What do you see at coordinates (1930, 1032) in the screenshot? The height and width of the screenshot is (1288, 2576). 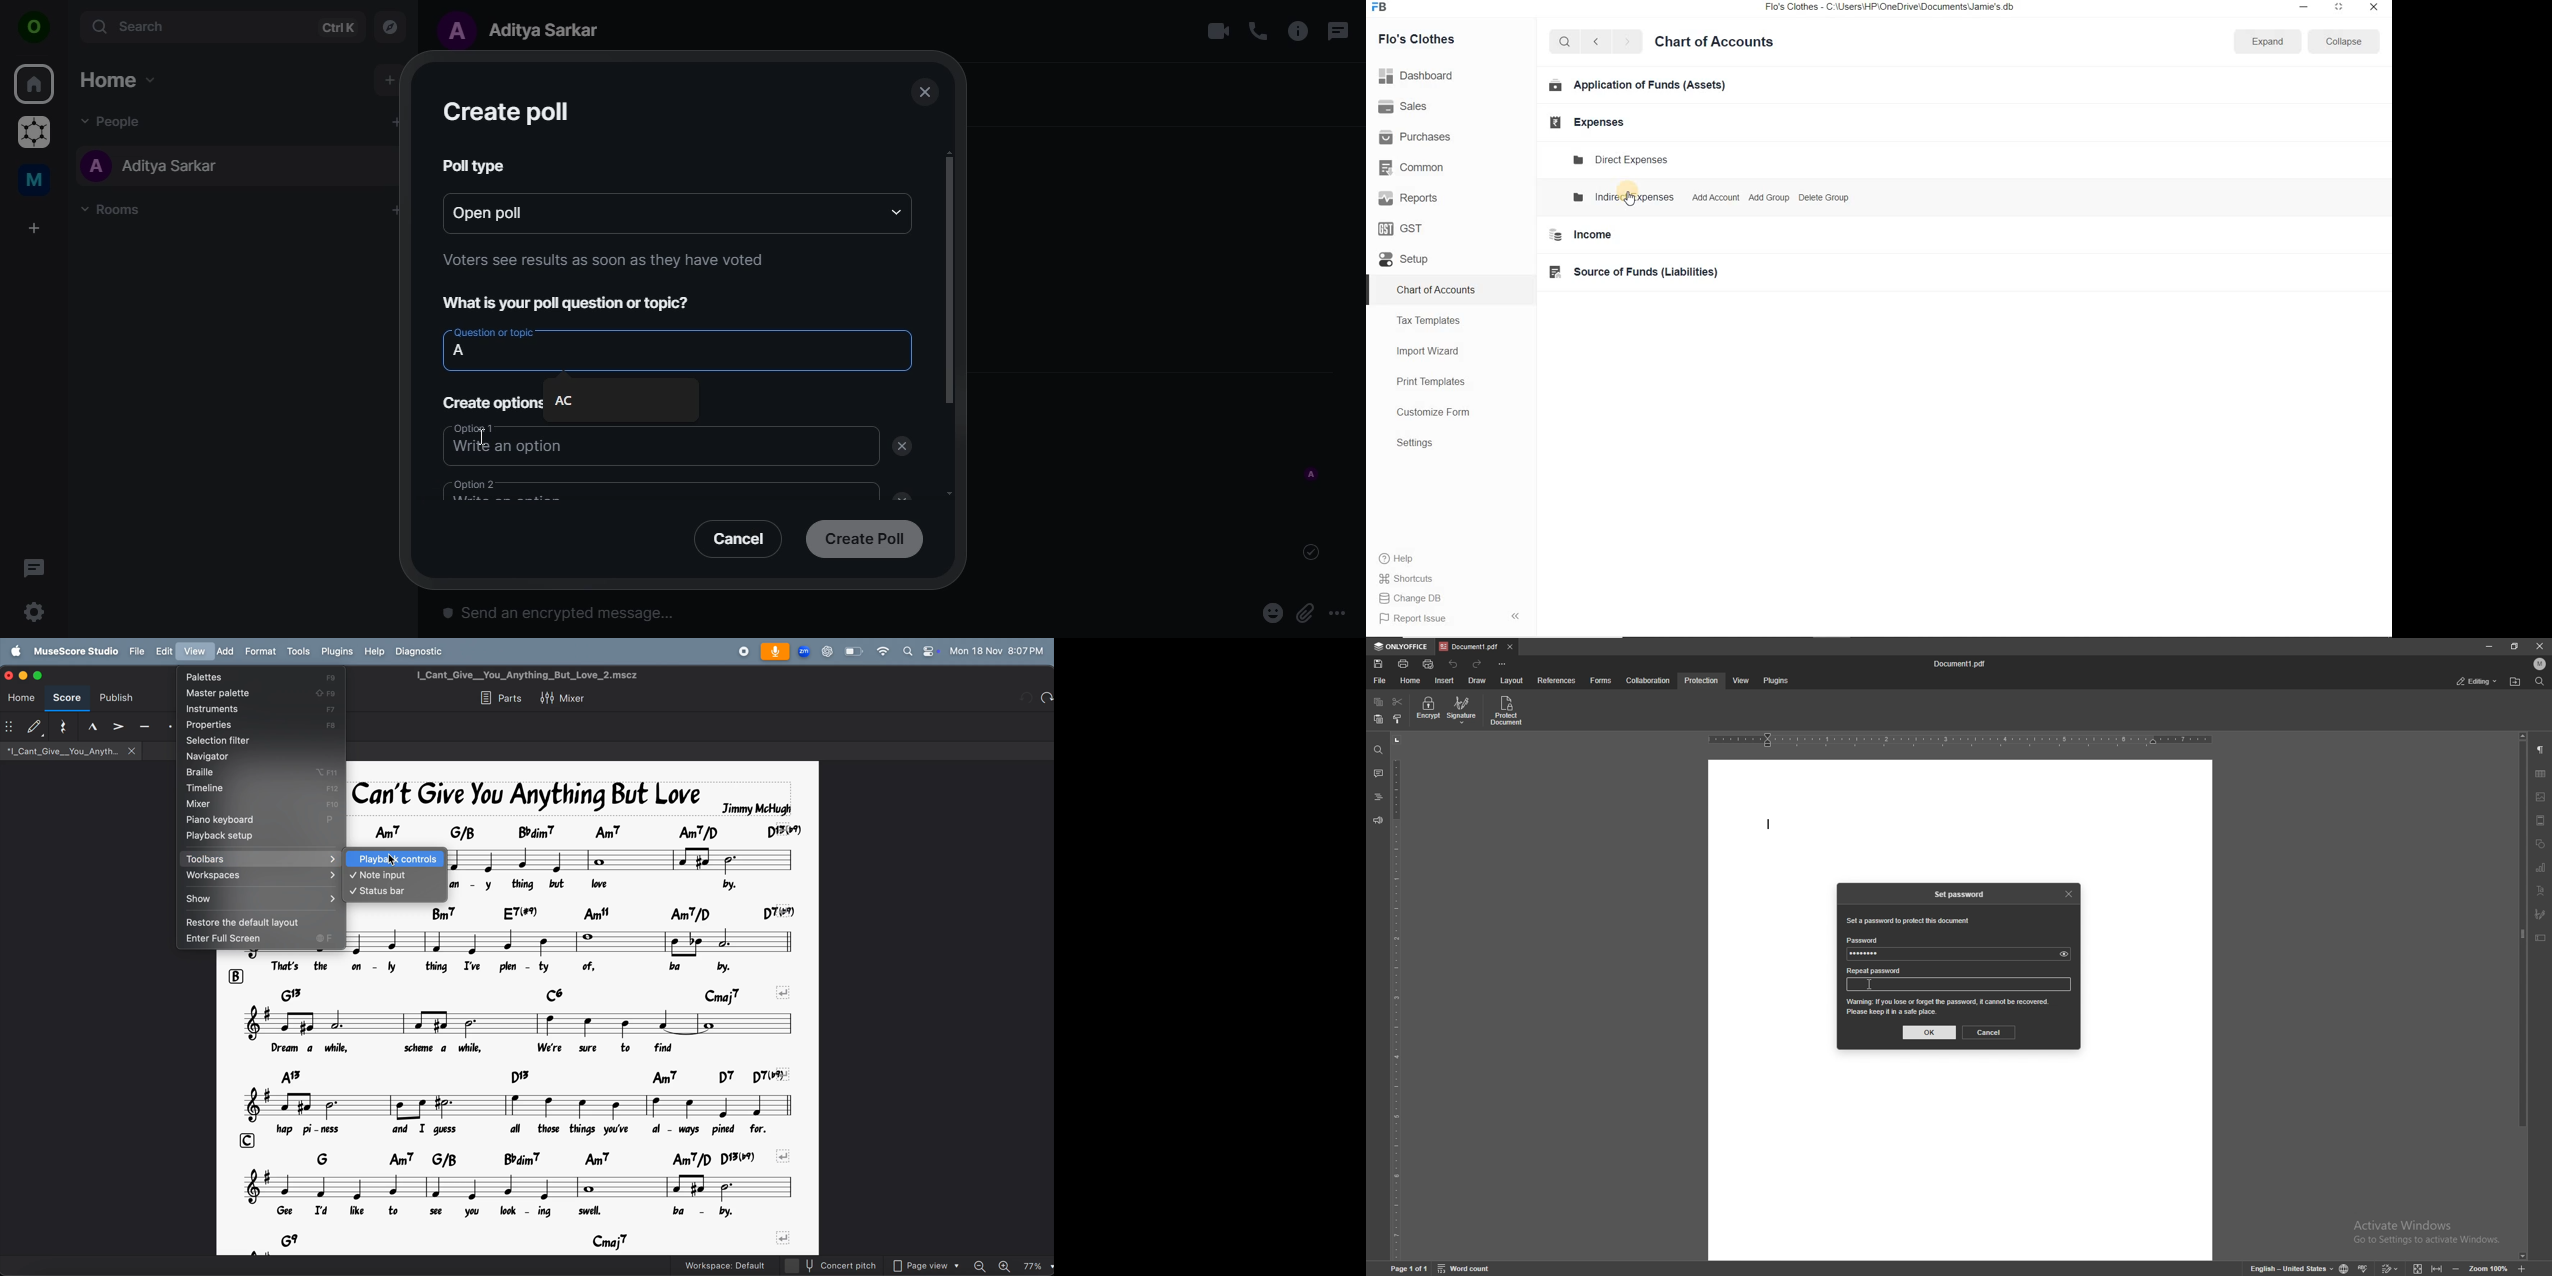 I see `ok` at bounding box center [1930, 1032].